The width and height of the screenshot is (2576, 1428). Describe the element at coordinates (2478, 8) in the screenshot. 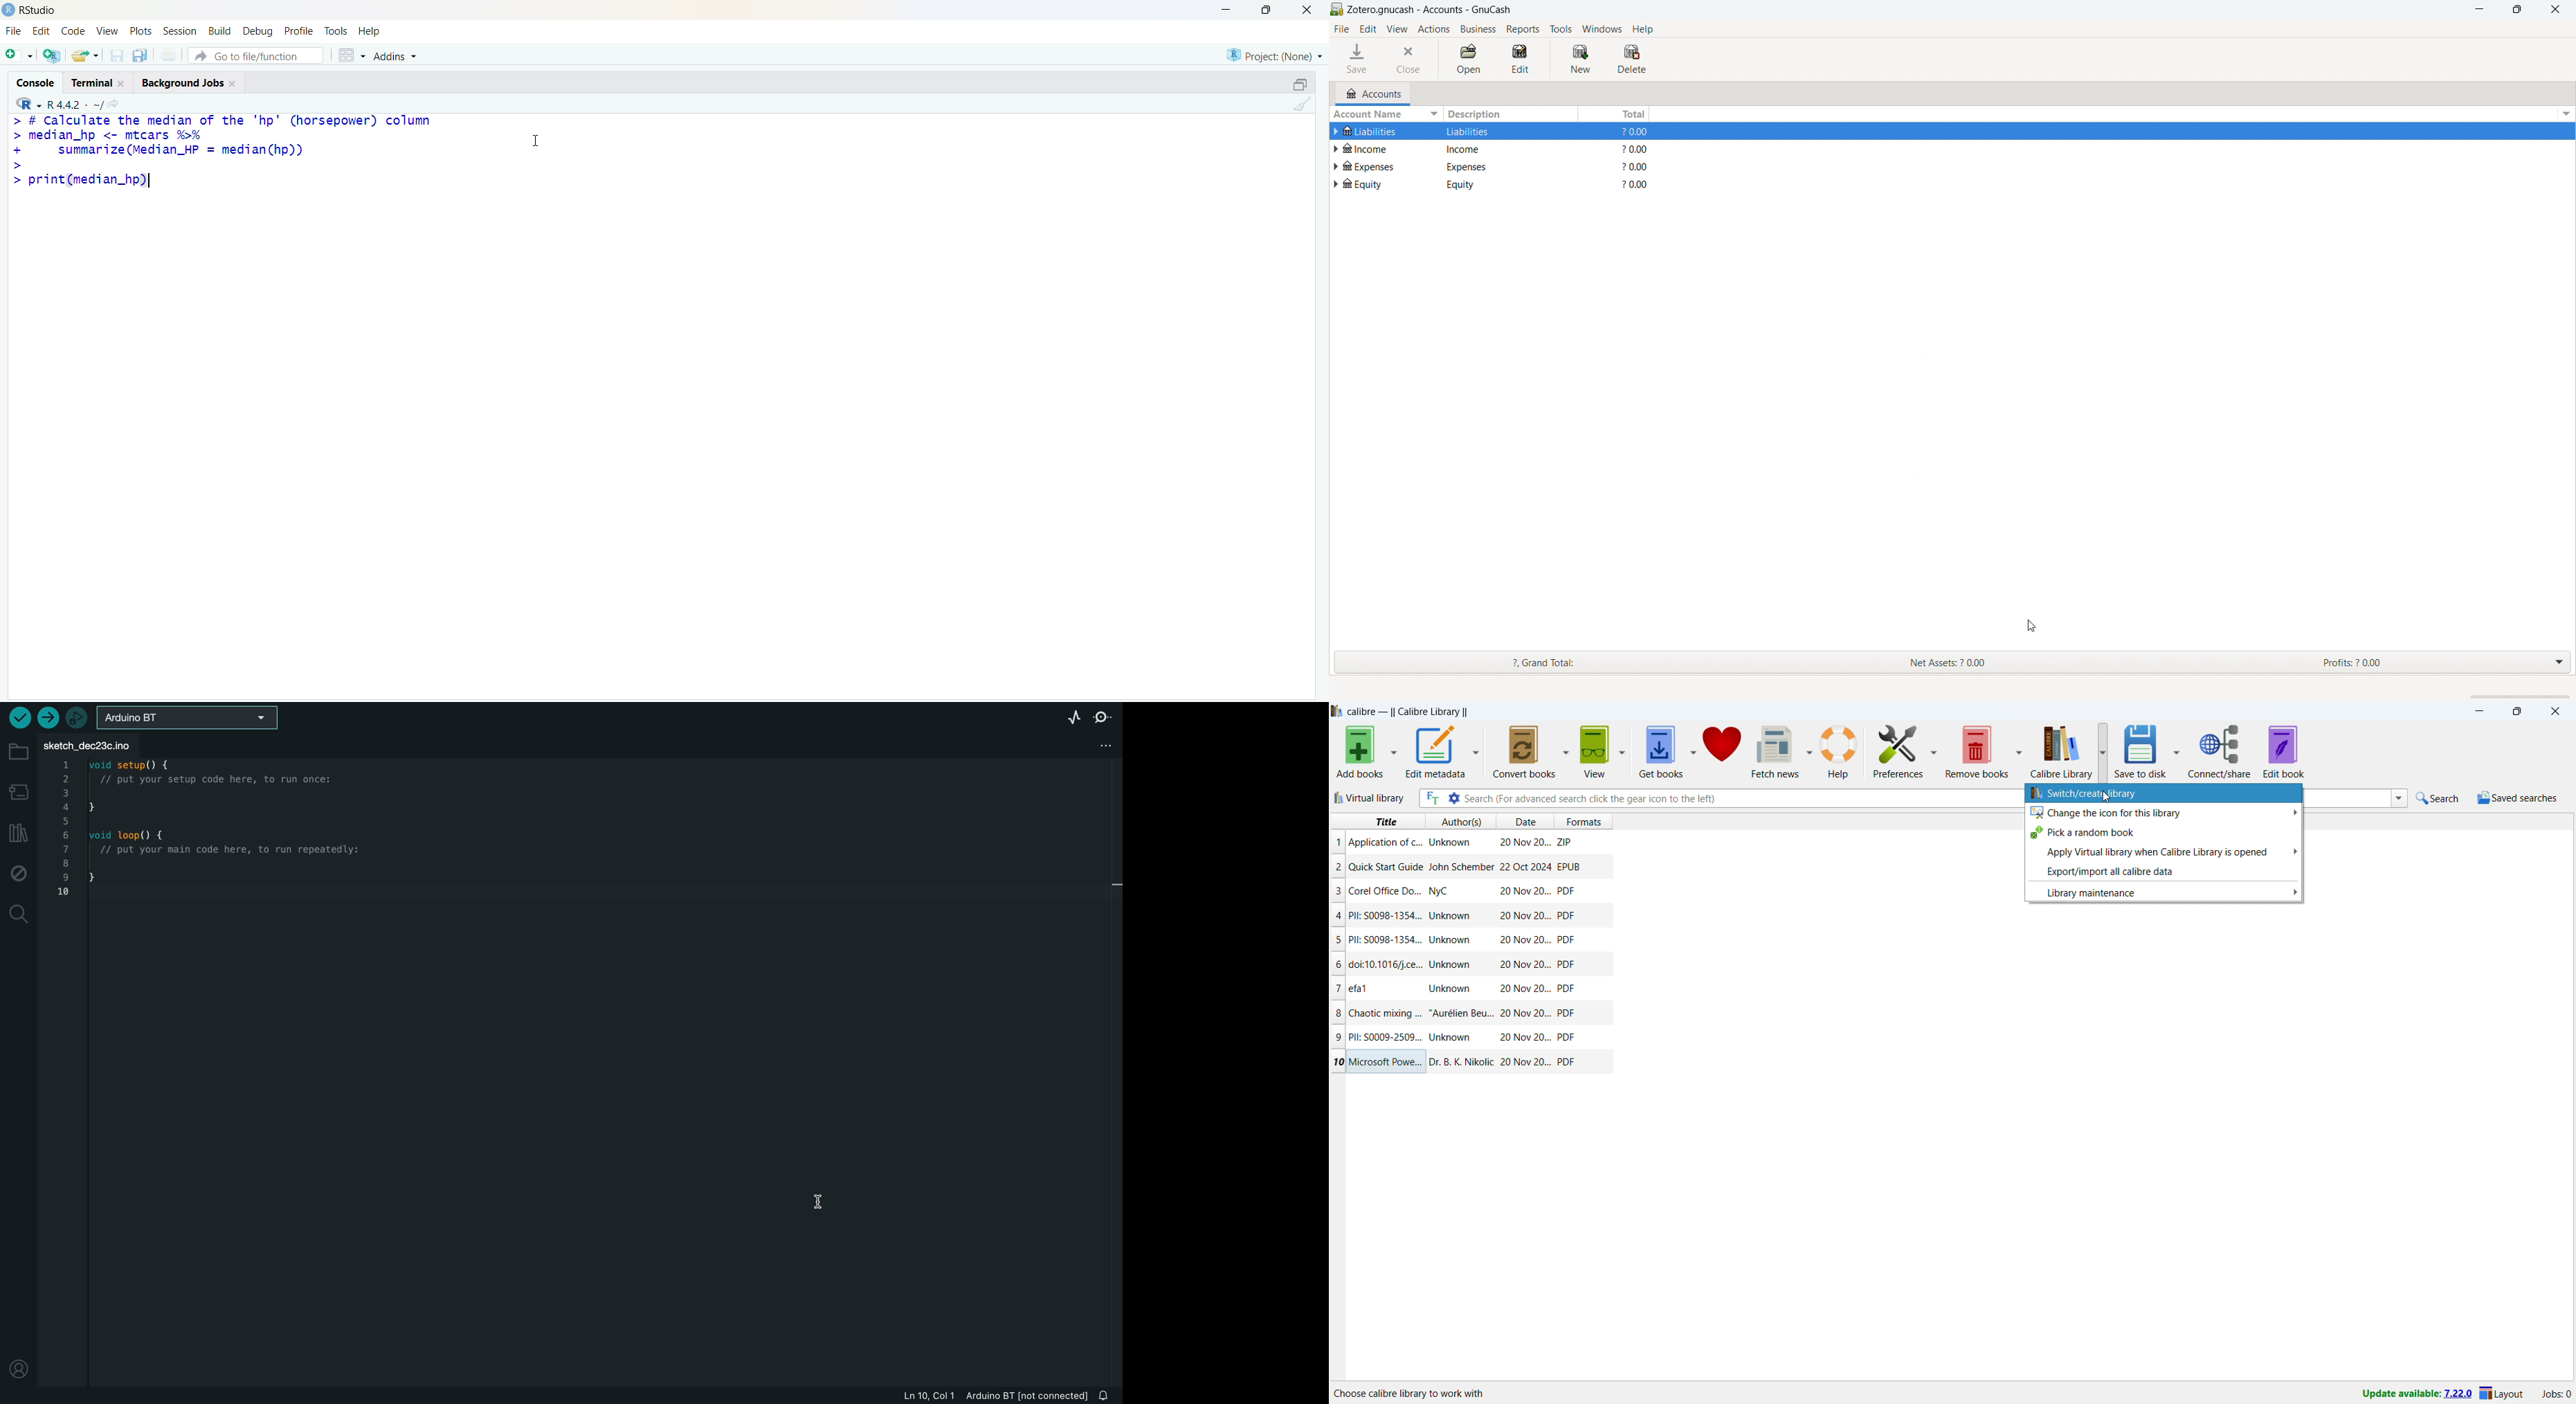

I see `minimize` at that location.